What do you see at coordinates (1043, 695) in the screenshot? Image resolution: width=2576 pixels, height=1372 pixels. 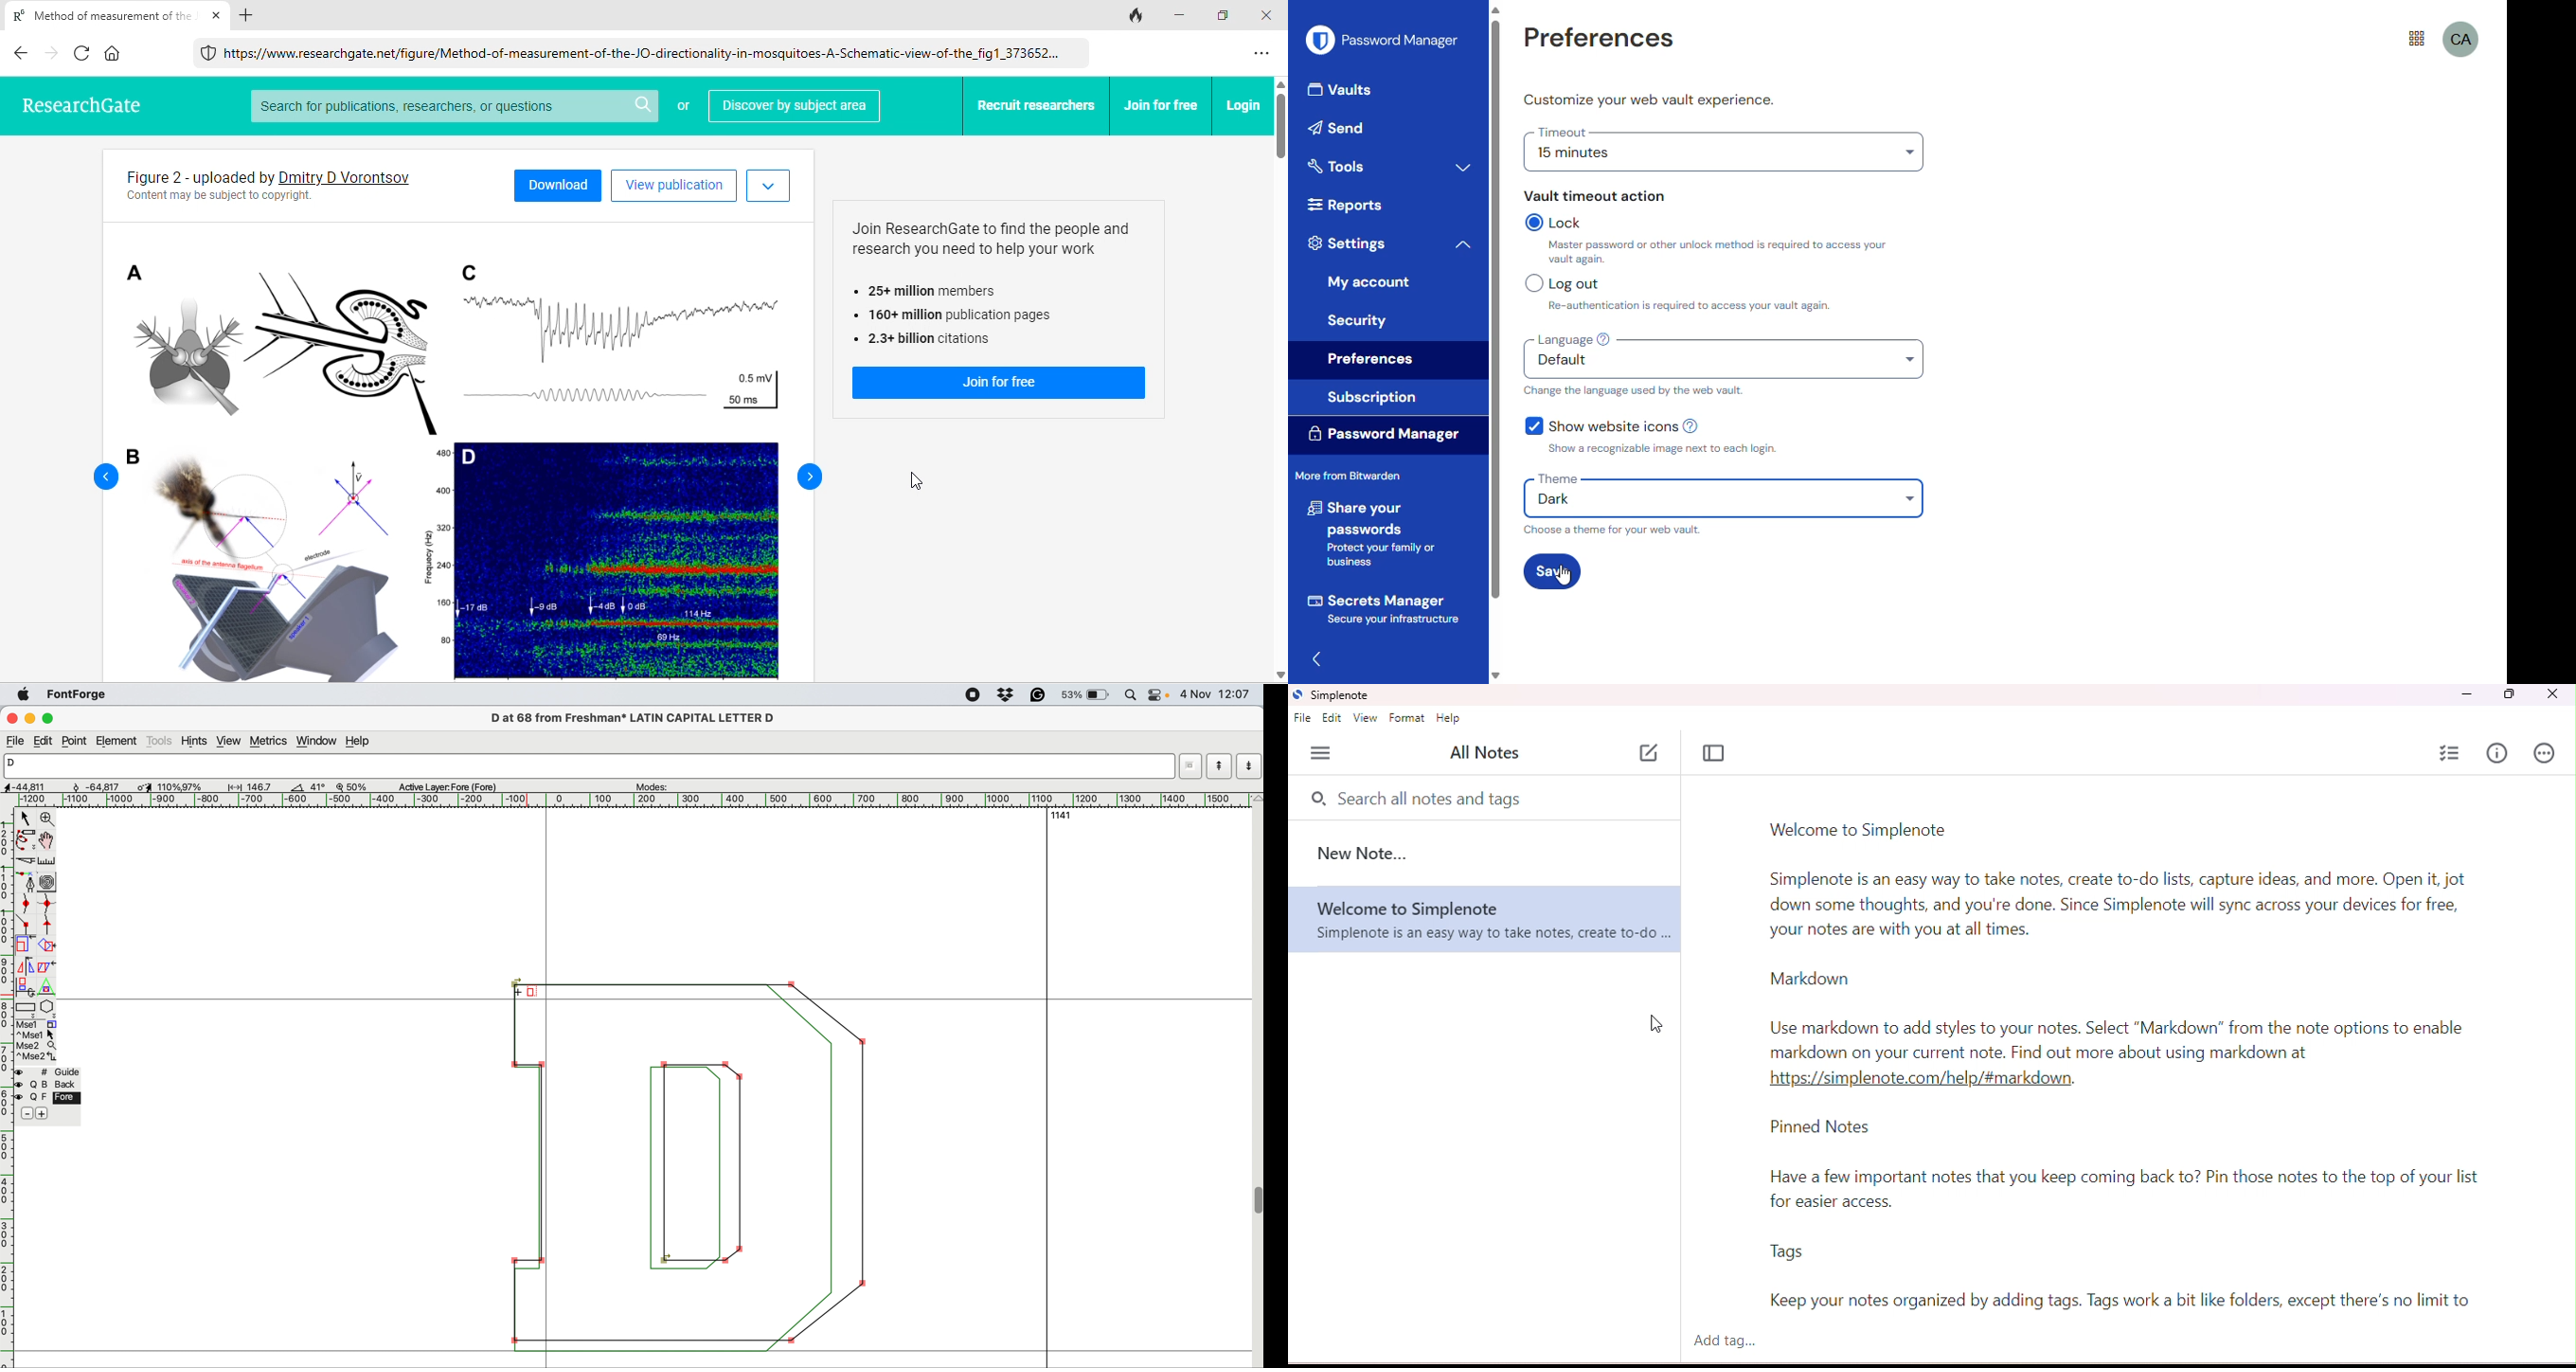 I see `grammarly` at bounding box center [1043, 695].